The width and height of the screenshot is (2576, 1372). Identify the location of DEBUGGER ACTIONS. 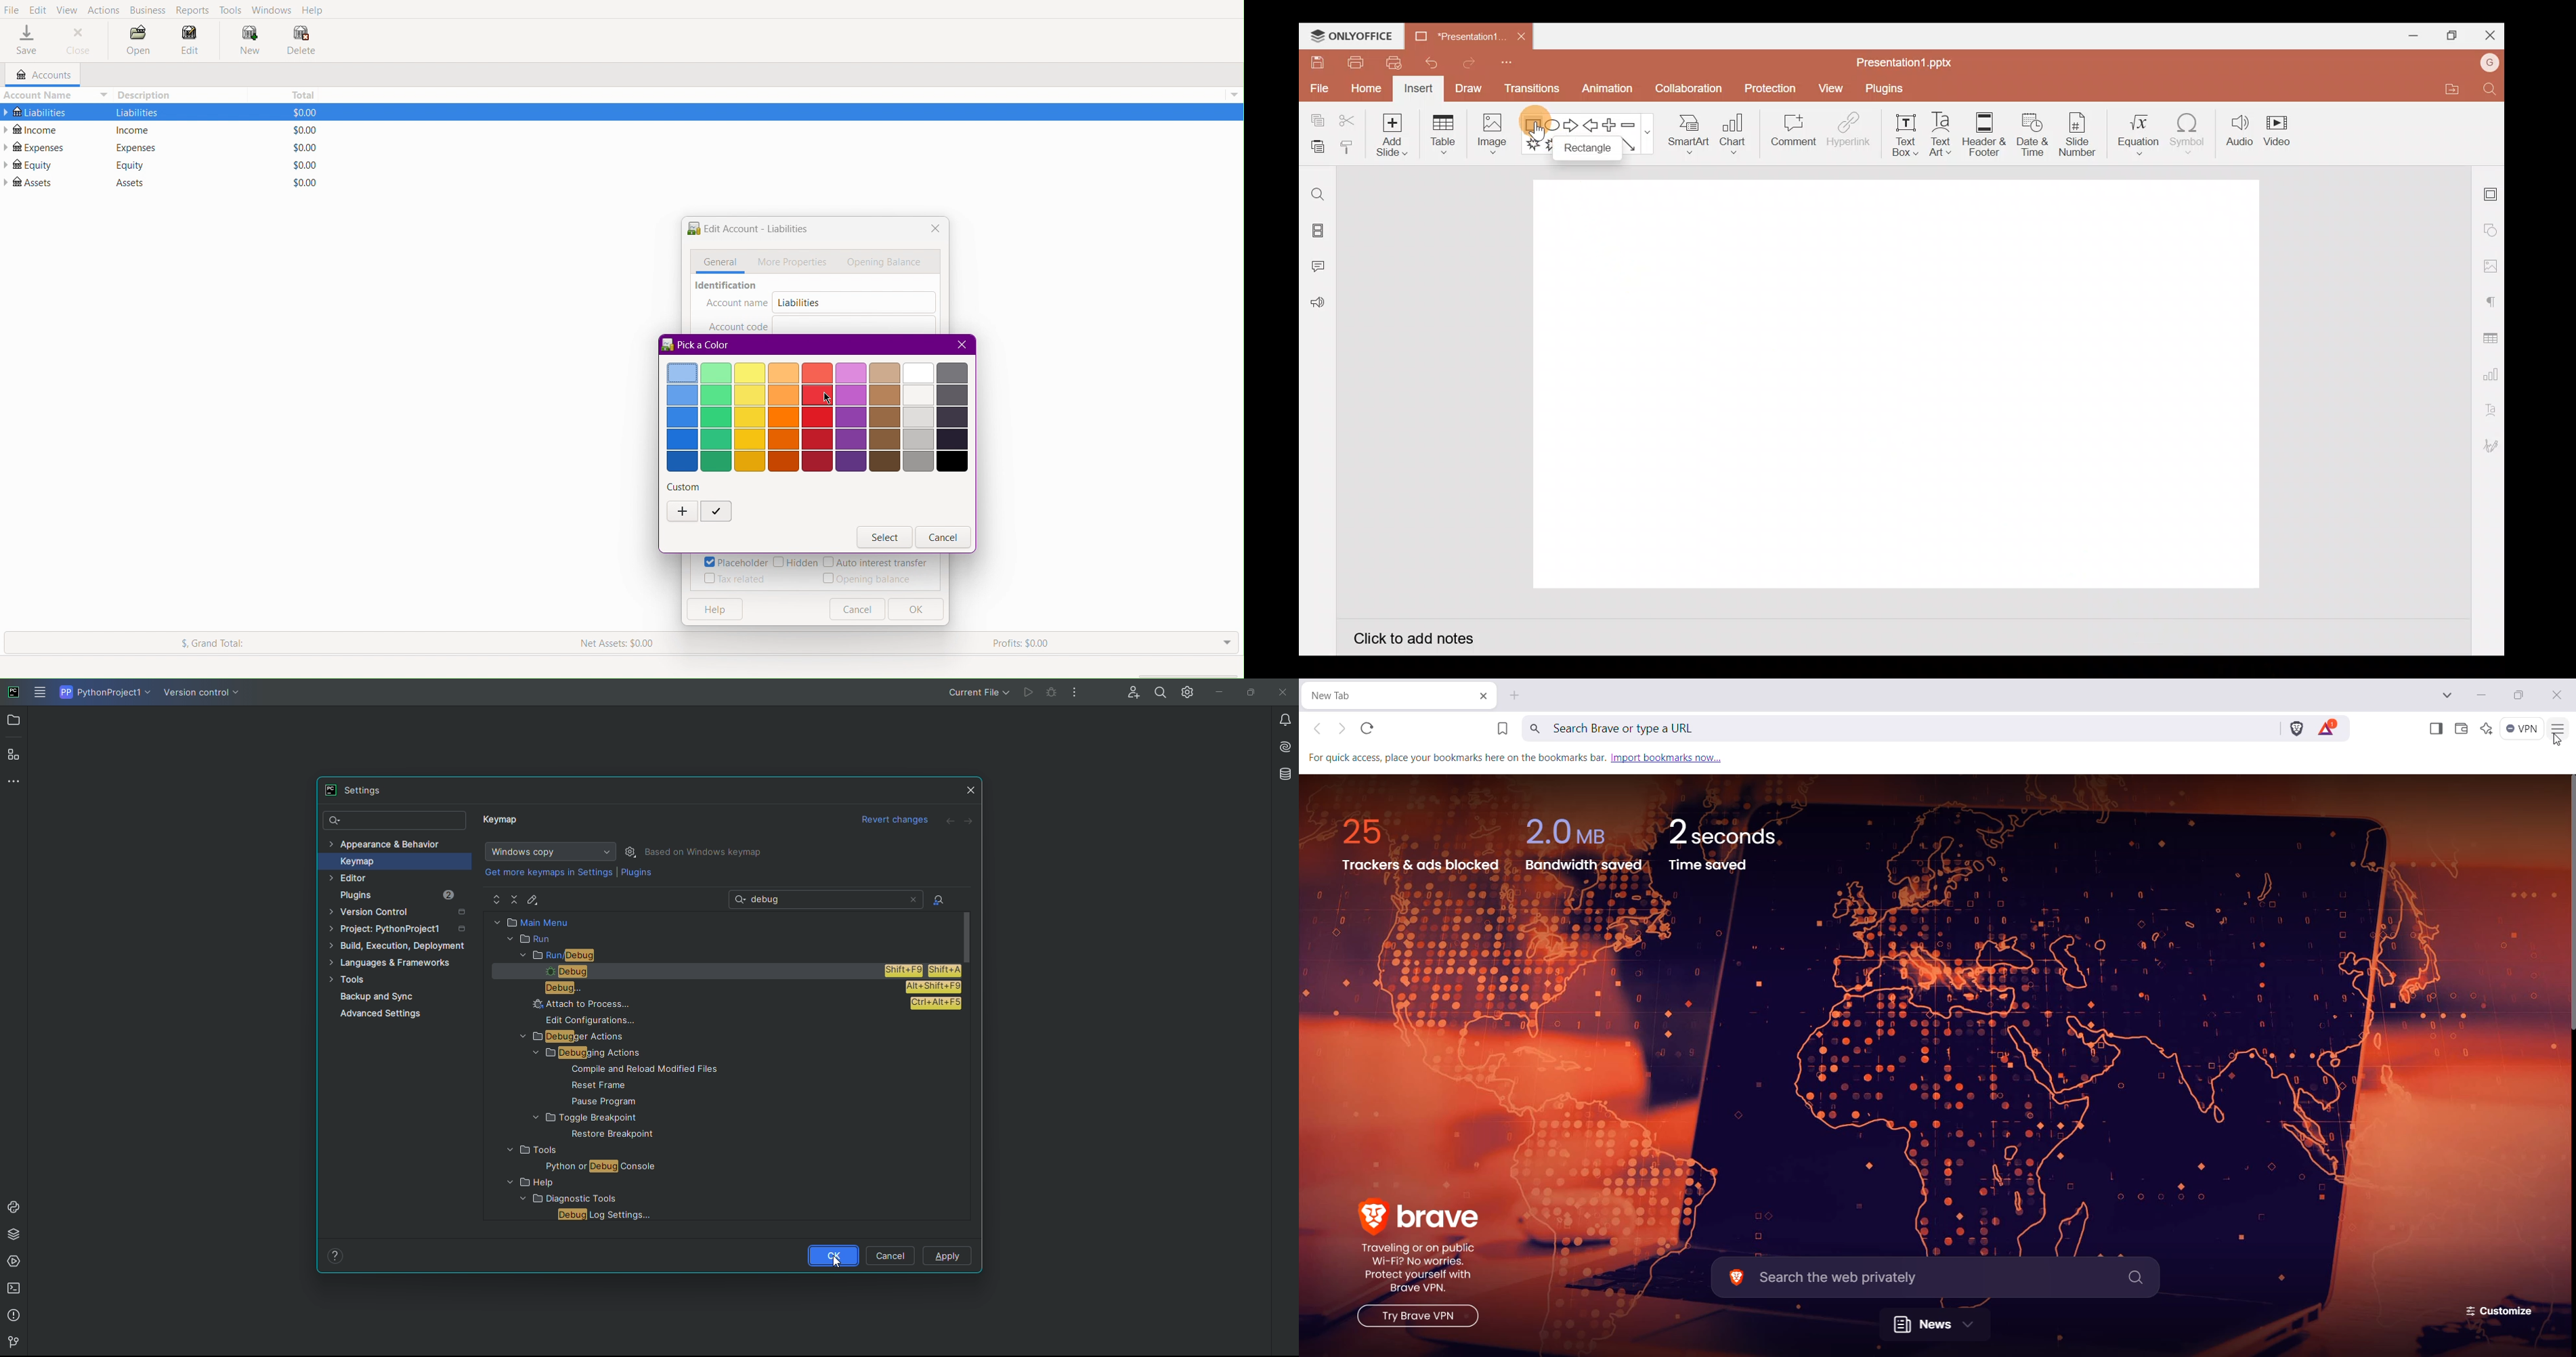
(591, 1037).